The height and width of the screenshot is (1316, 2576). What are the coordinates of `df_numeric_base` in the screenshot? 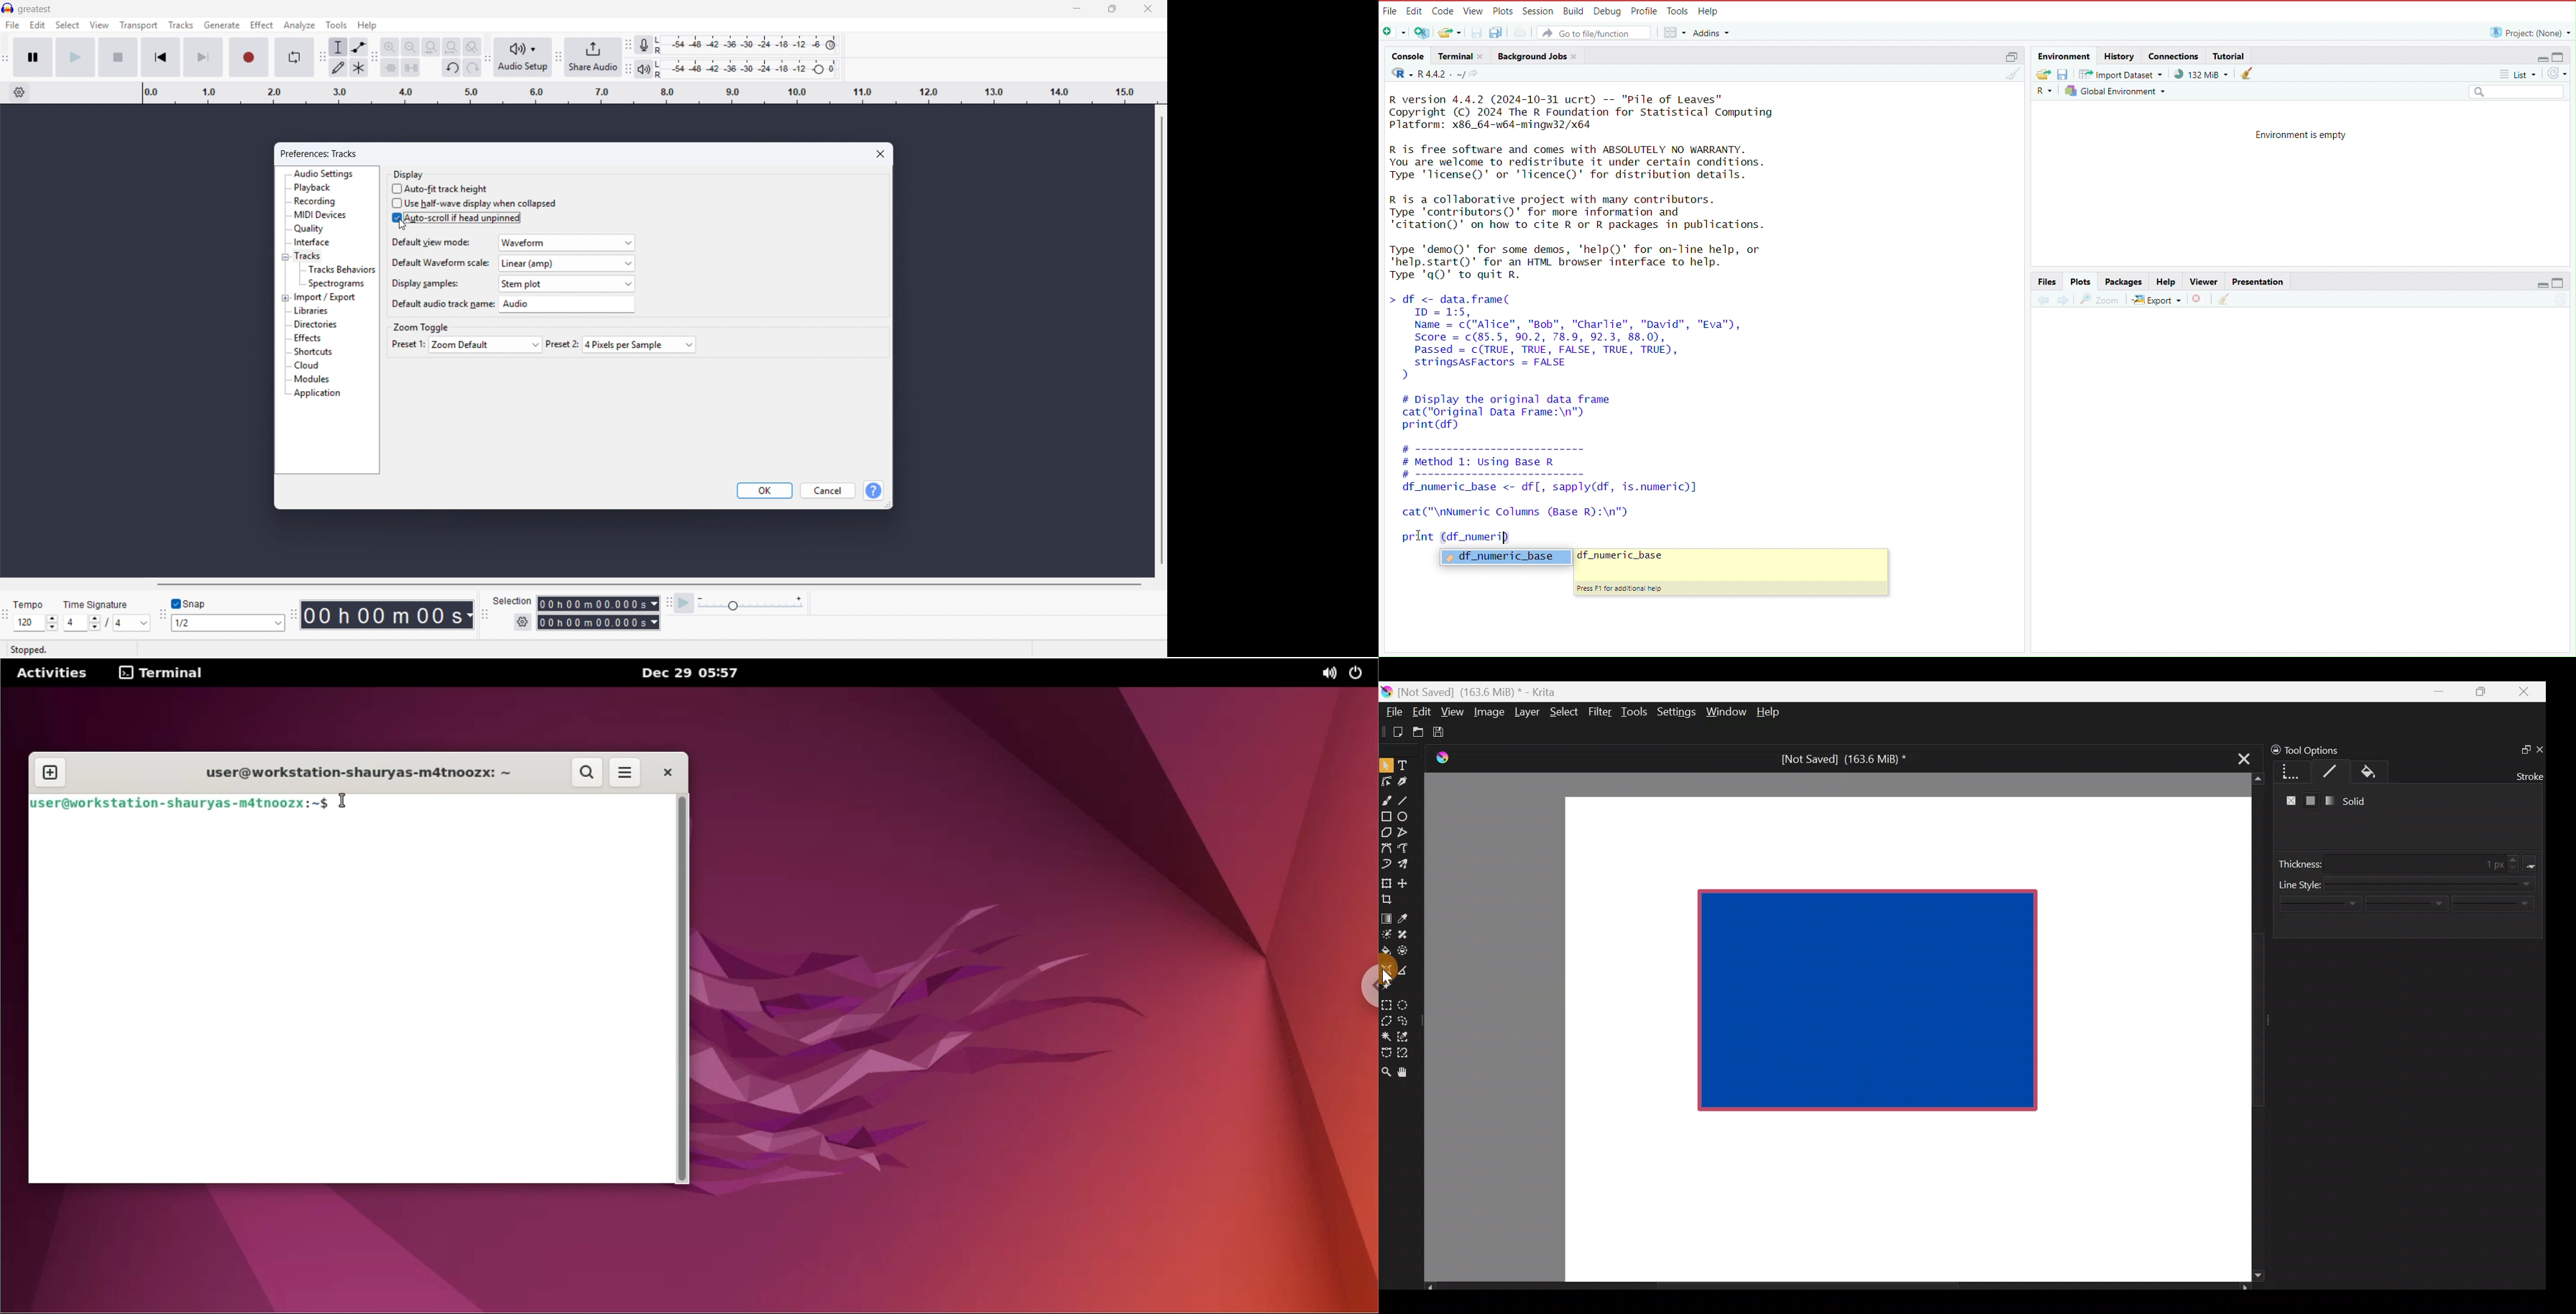 It's located at (1627, 556).